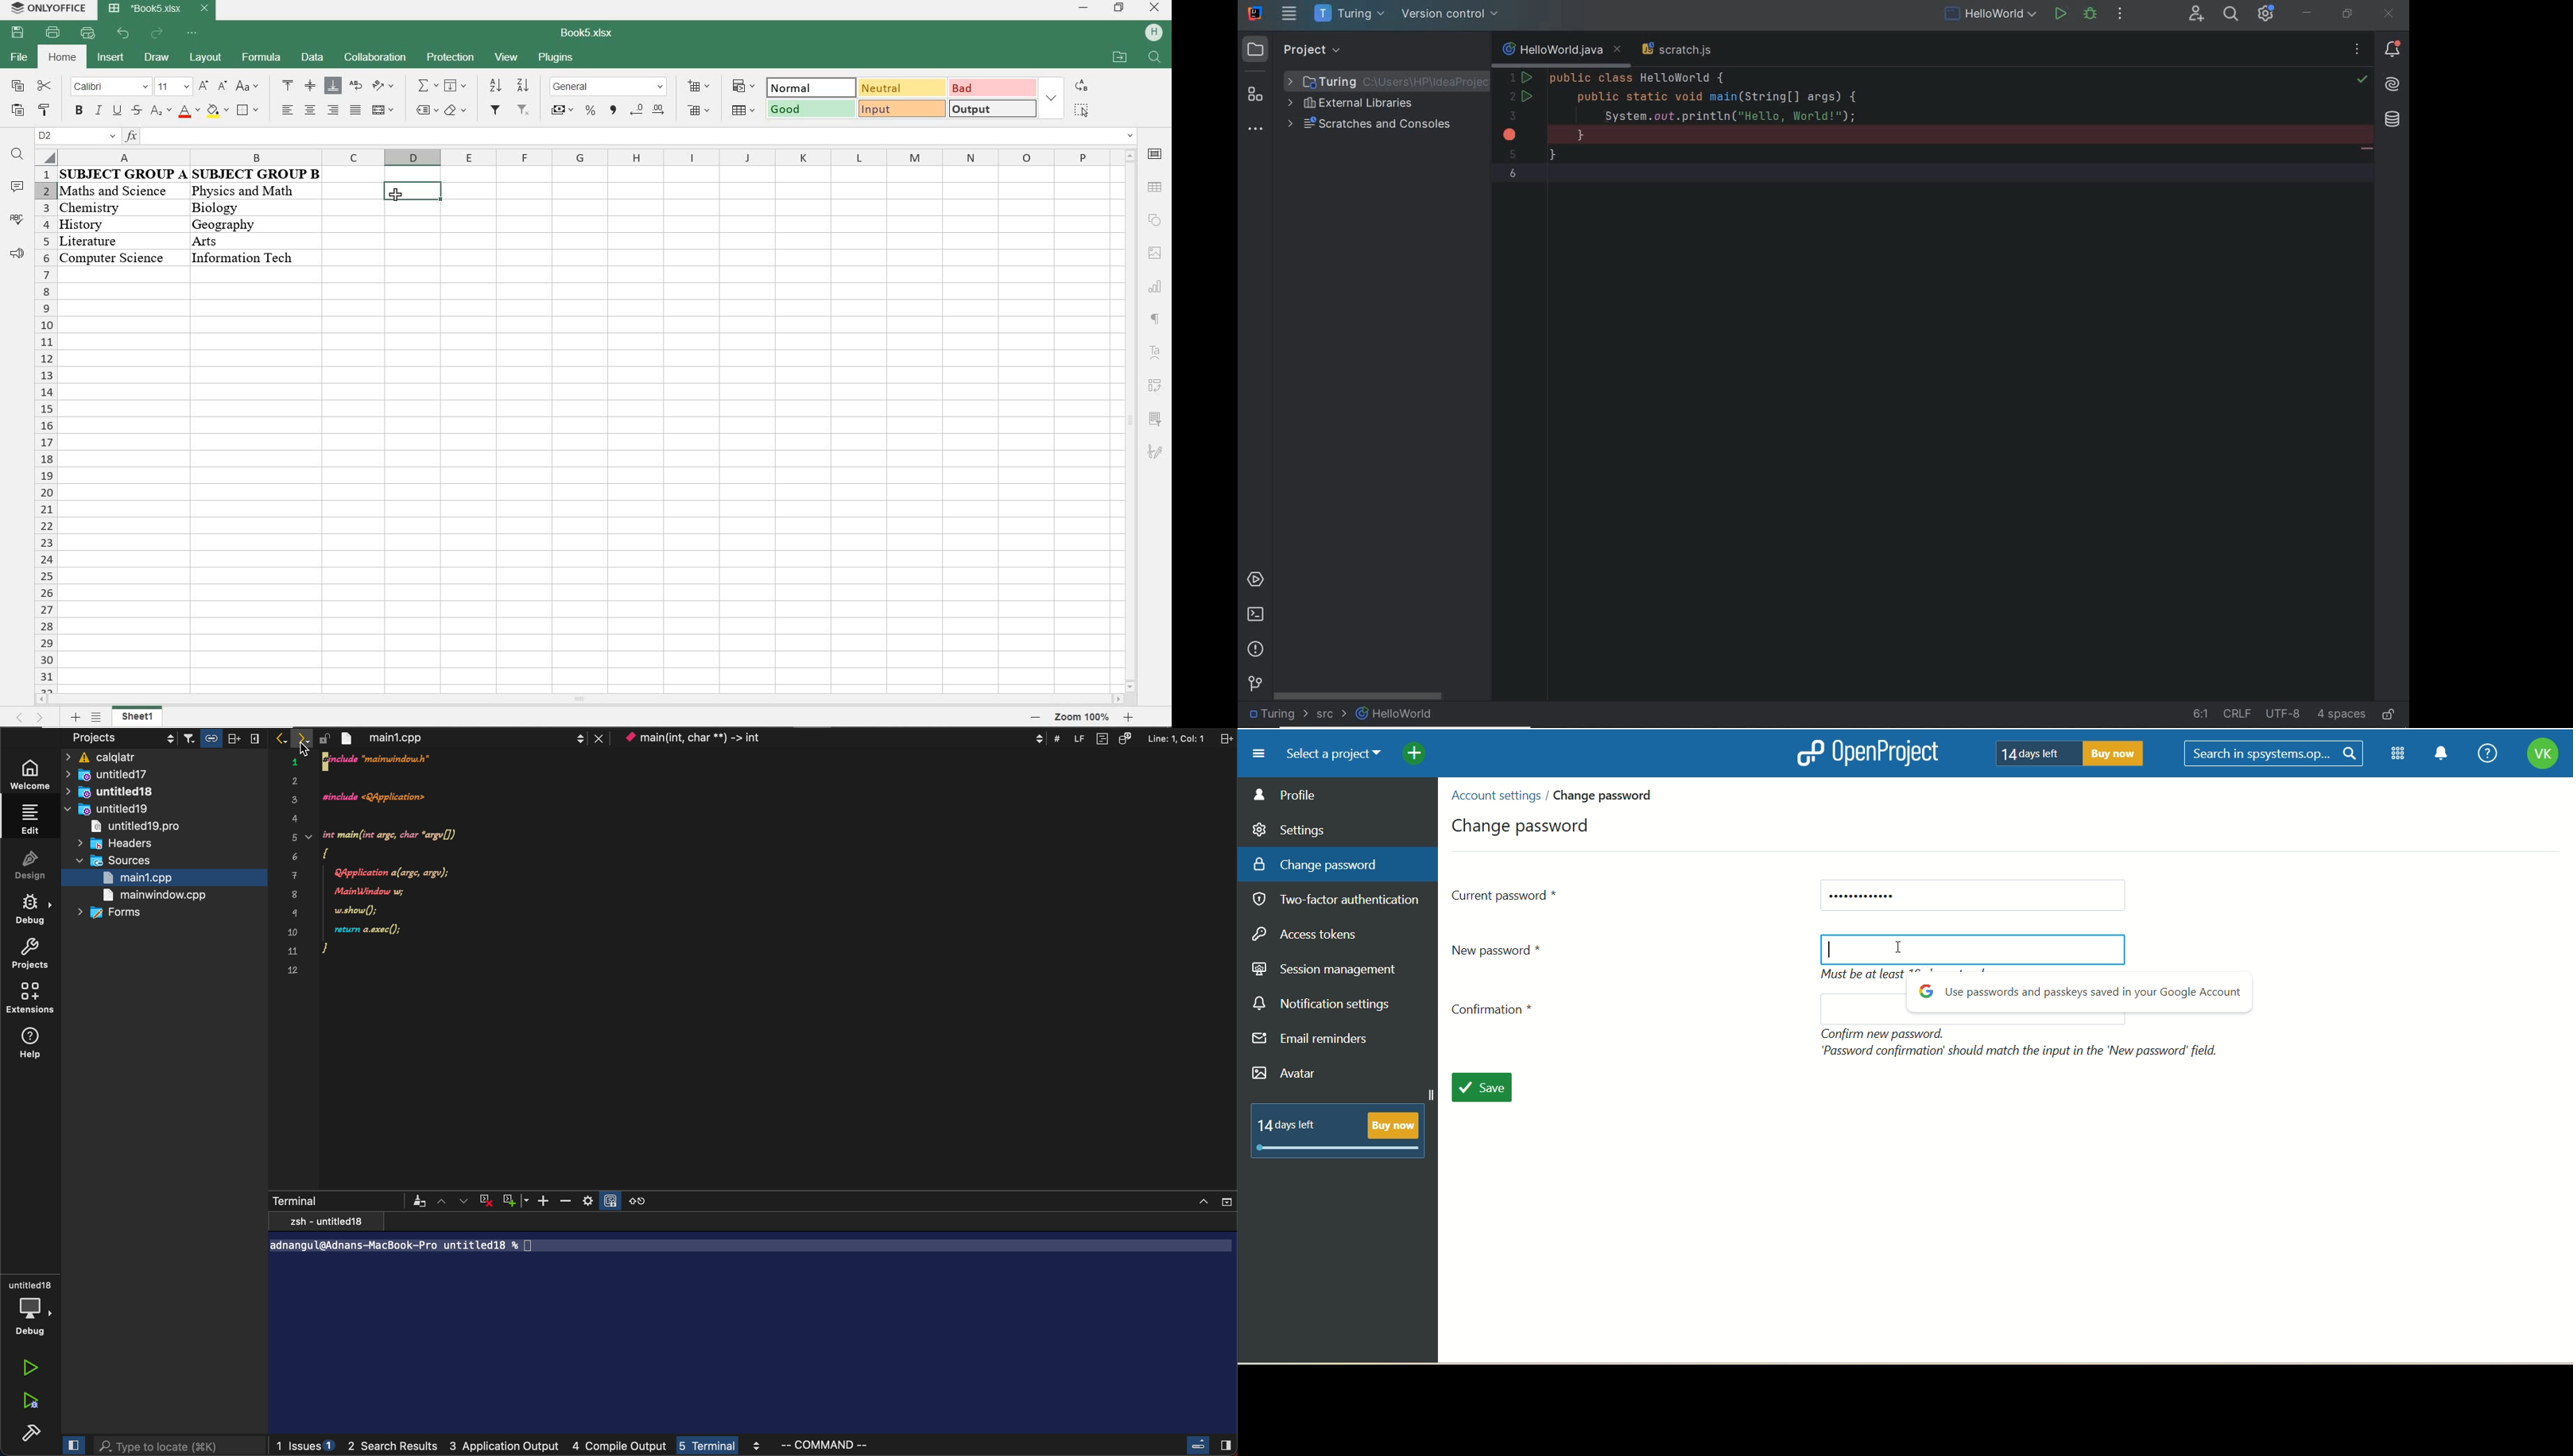 The height and width of the screenshot is (1456, 2576). What do you see at coordinates (45, 85) in the screenshot?
I see `cut` at bounding box center [45, 85].